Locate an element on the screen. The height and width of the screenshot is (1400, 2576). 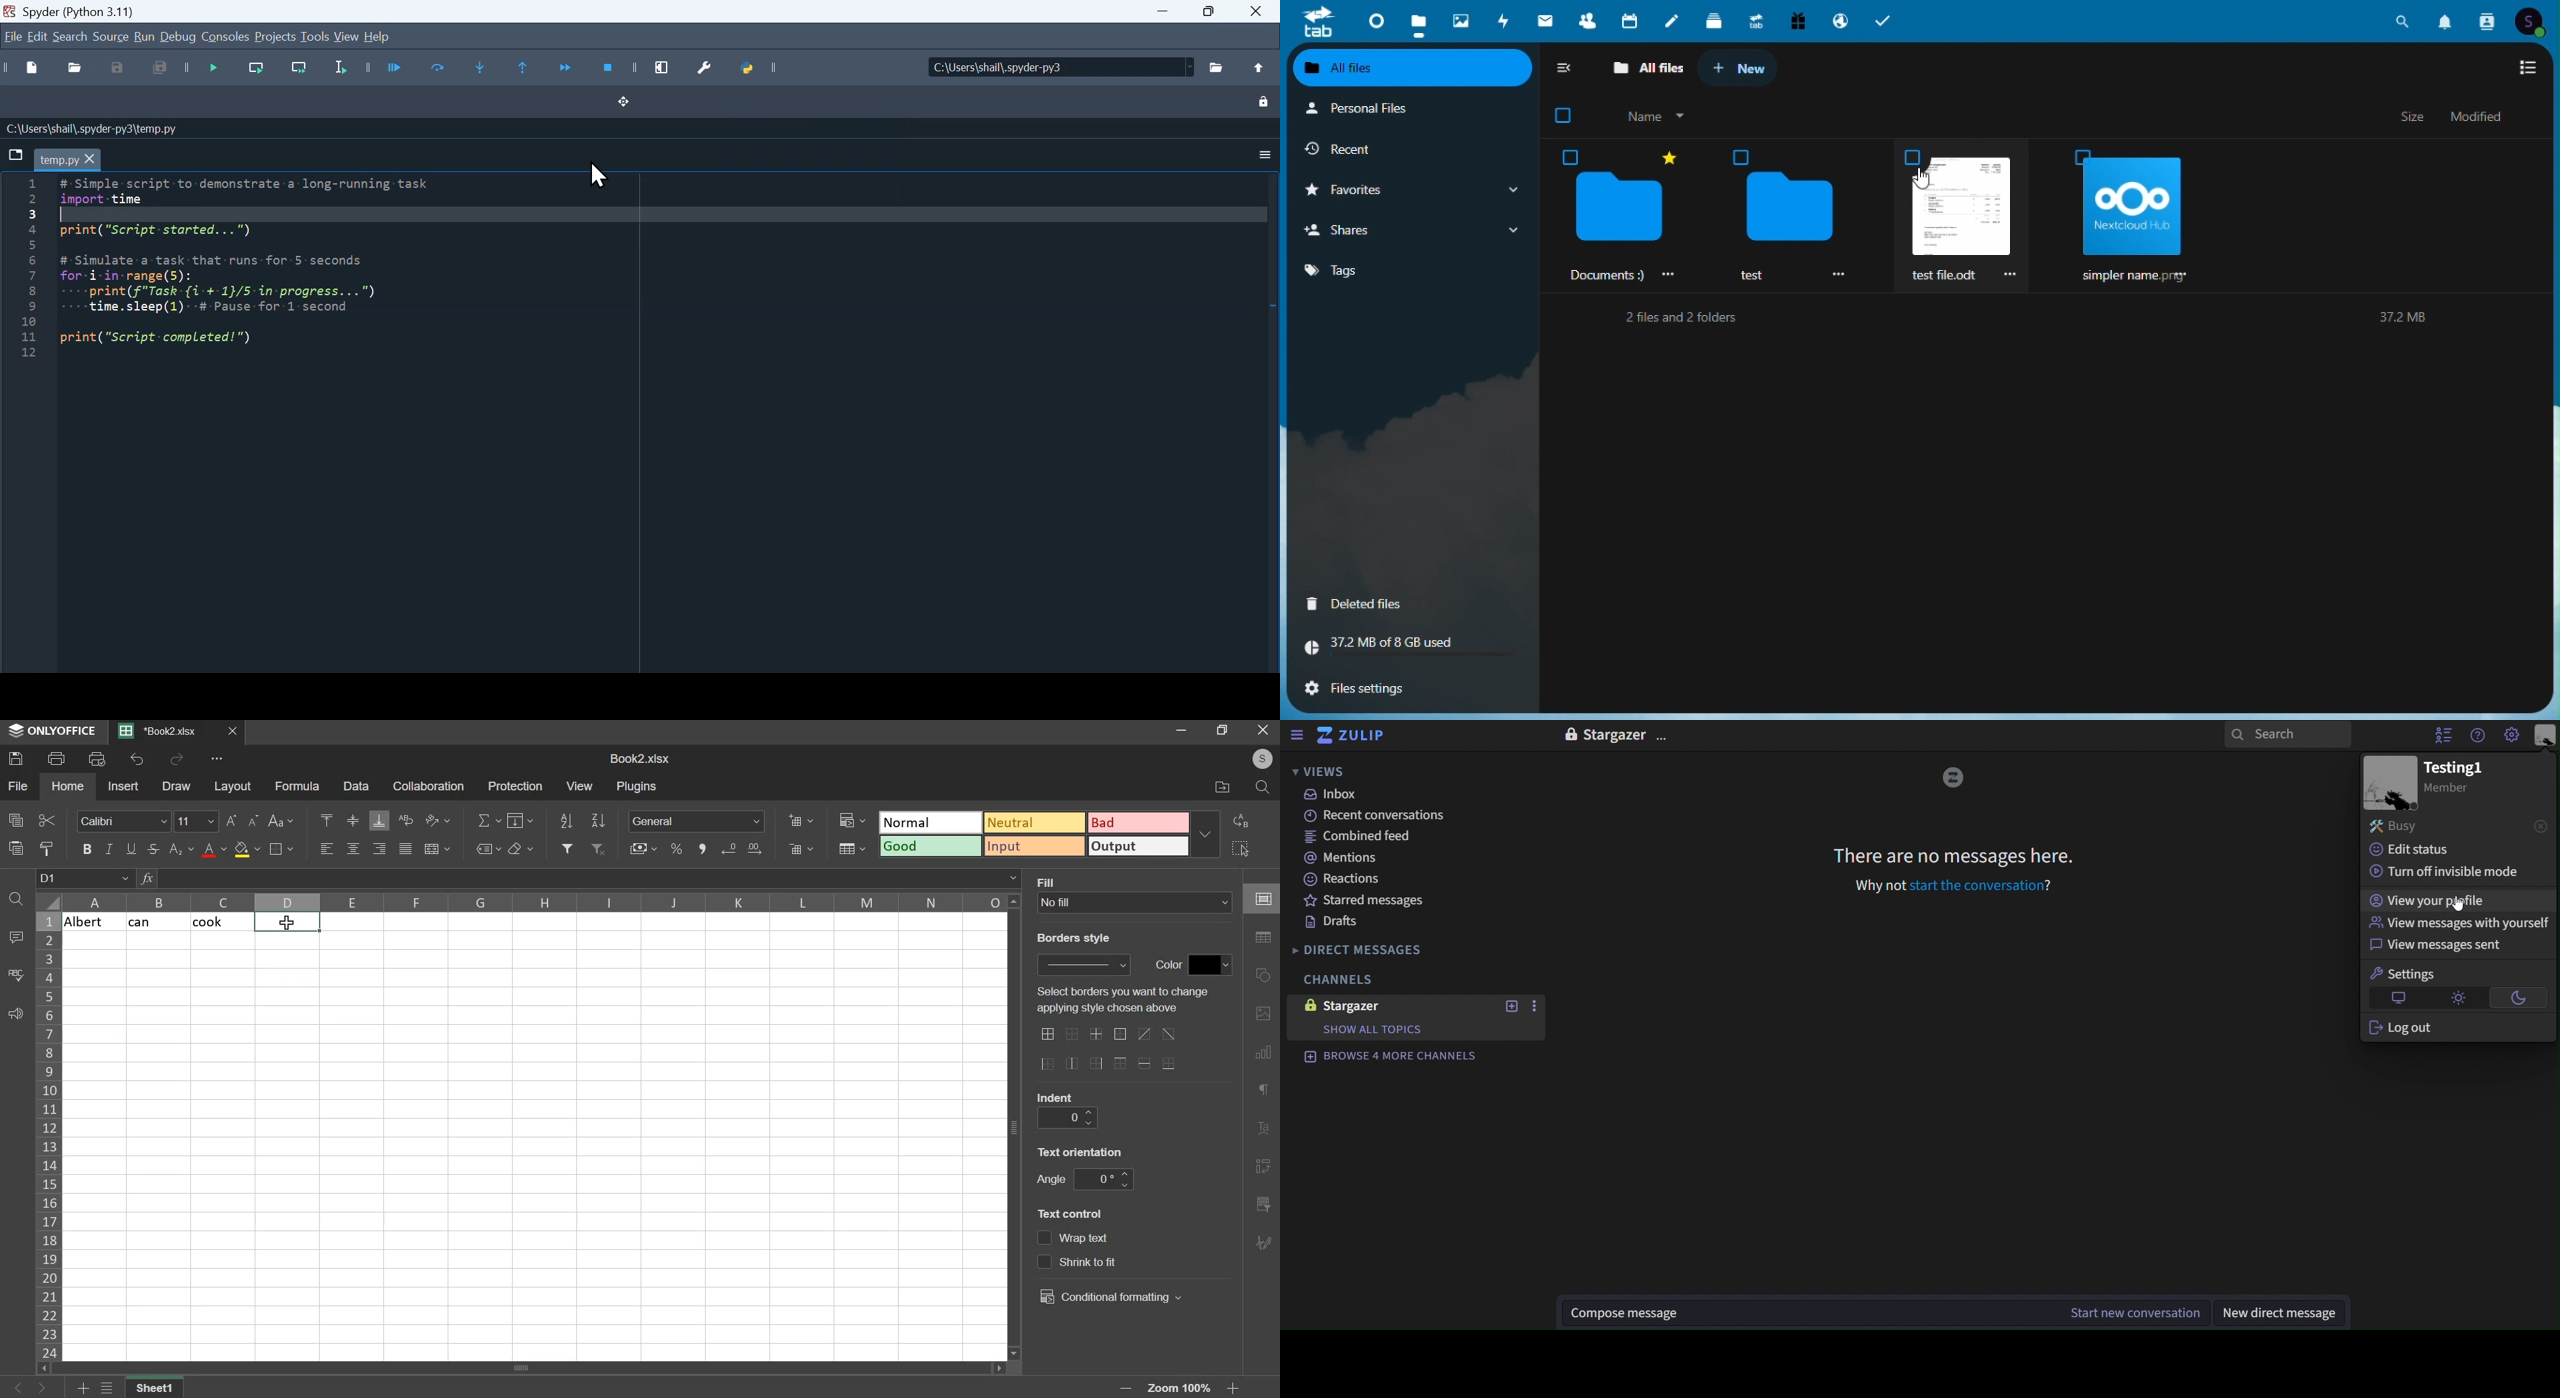
align middle is located at coordinates (355, 821).